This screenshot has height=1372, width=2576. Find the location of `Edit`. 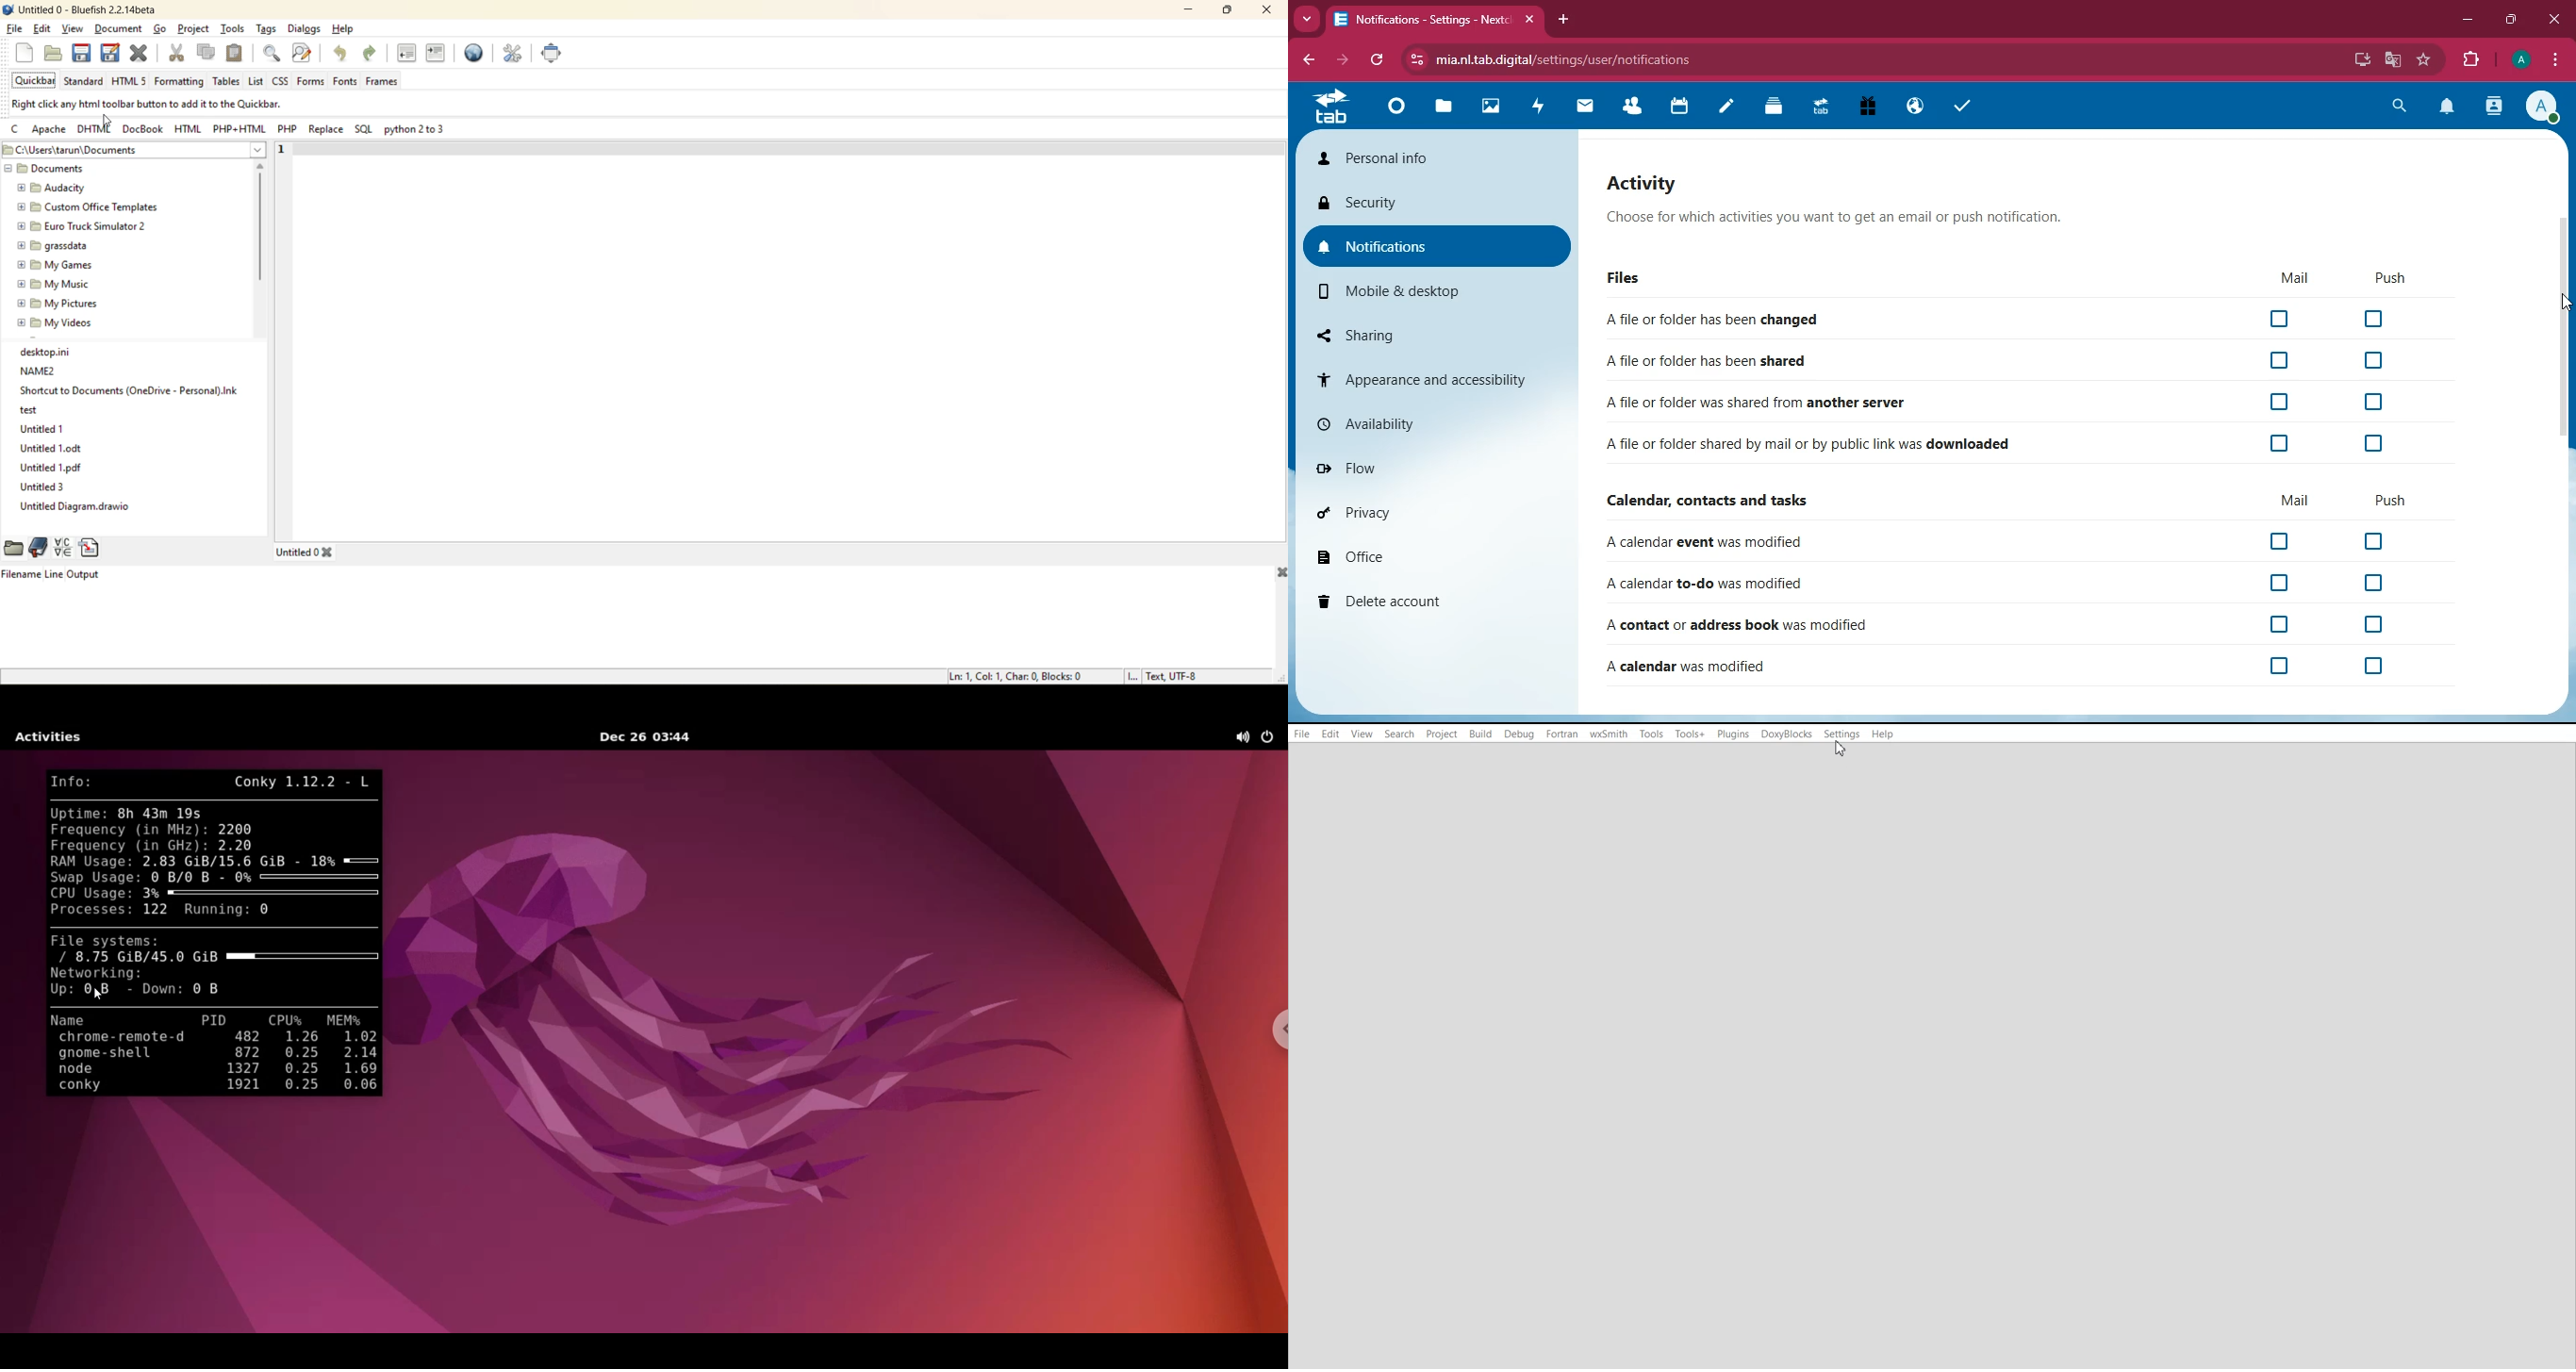

Edit is located at coordinates (1332, 734).